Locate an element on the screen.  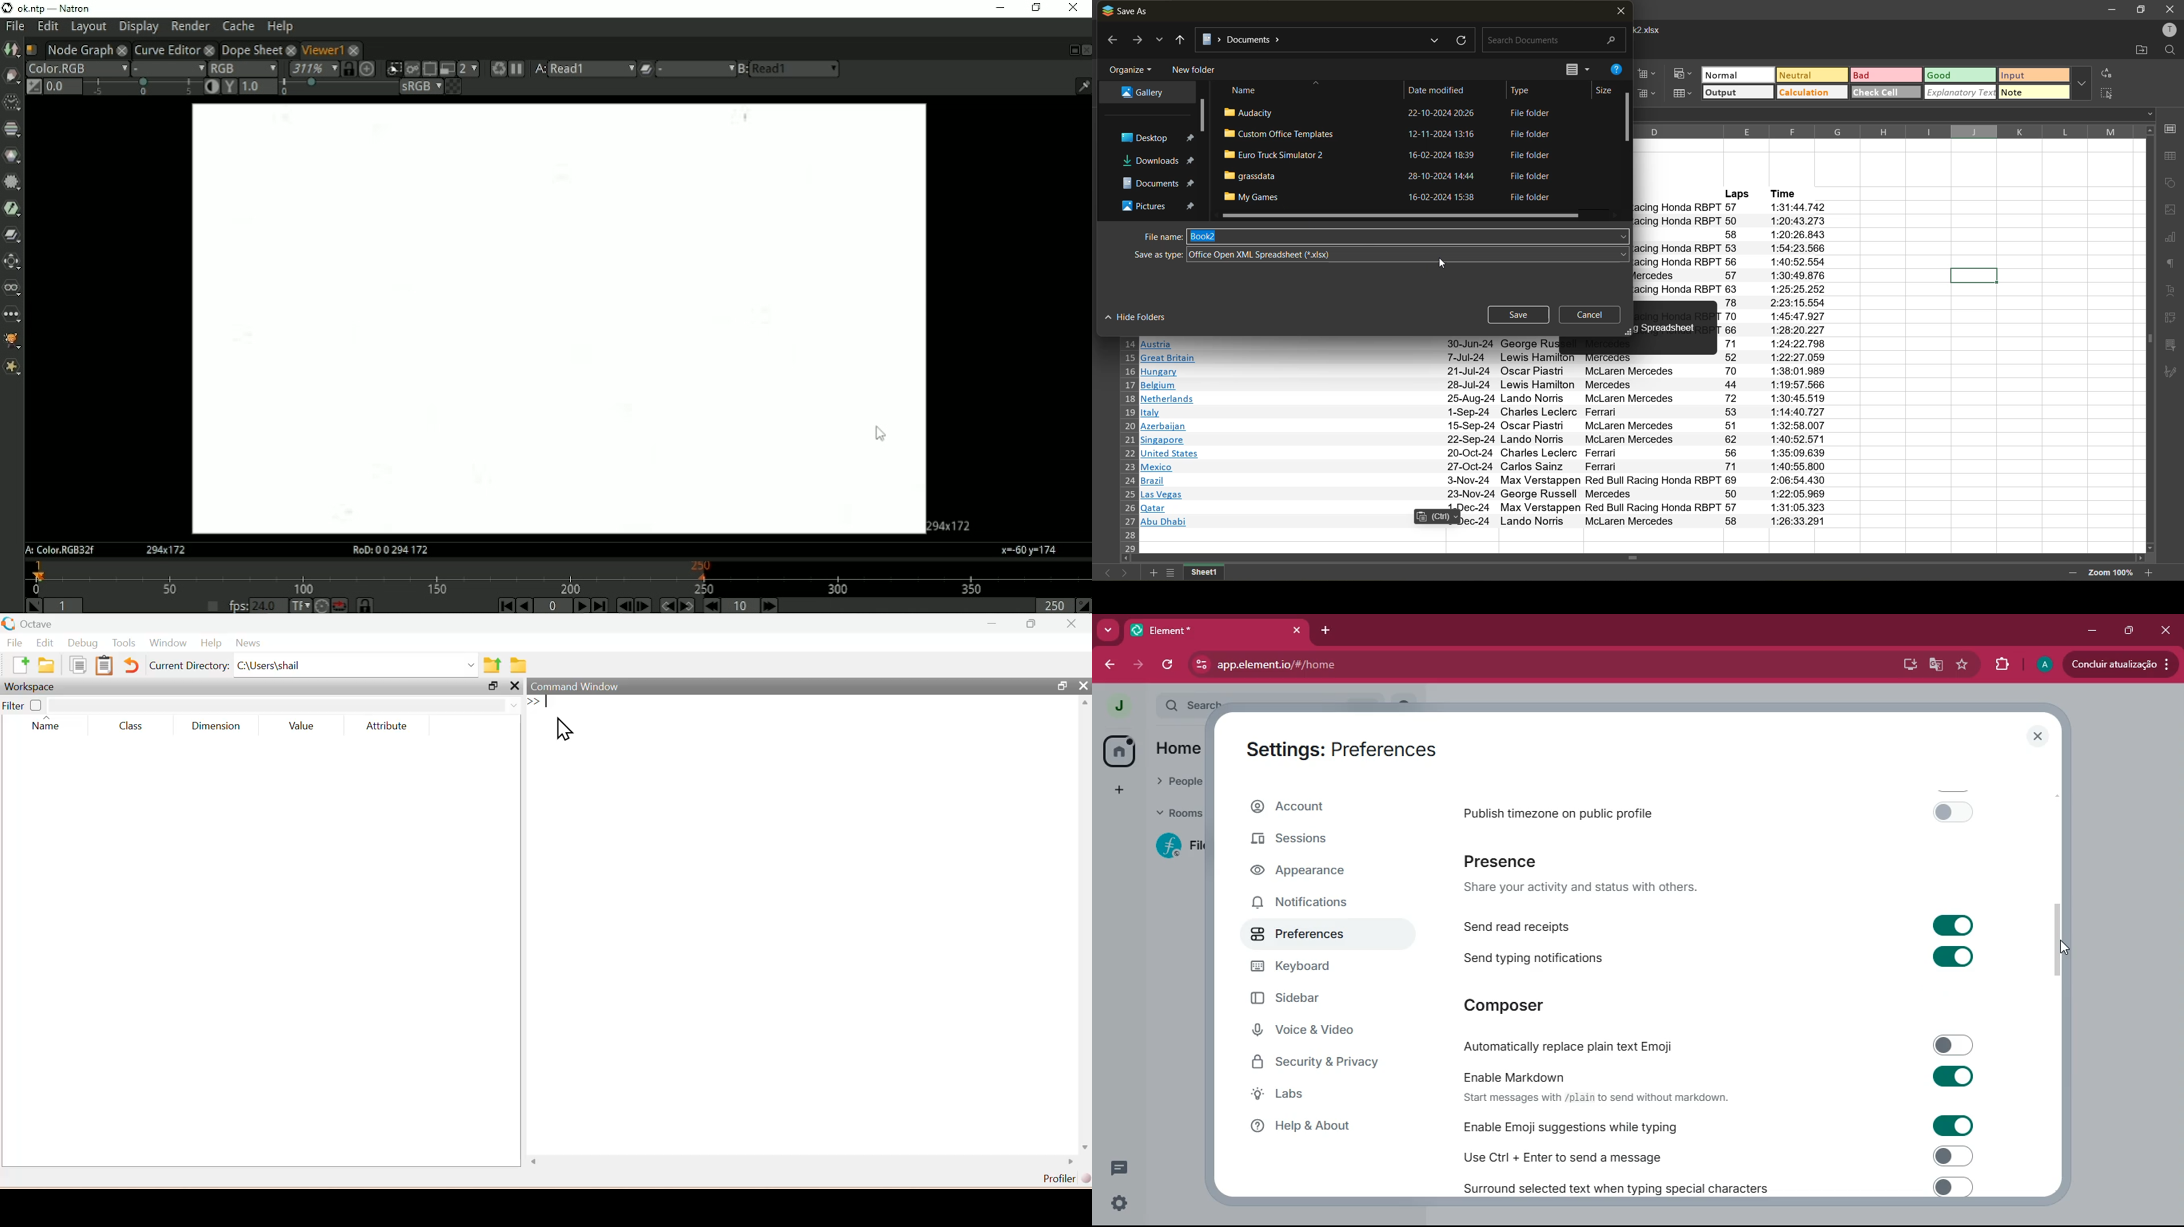
add tab is located at coordinates (1329, 631).